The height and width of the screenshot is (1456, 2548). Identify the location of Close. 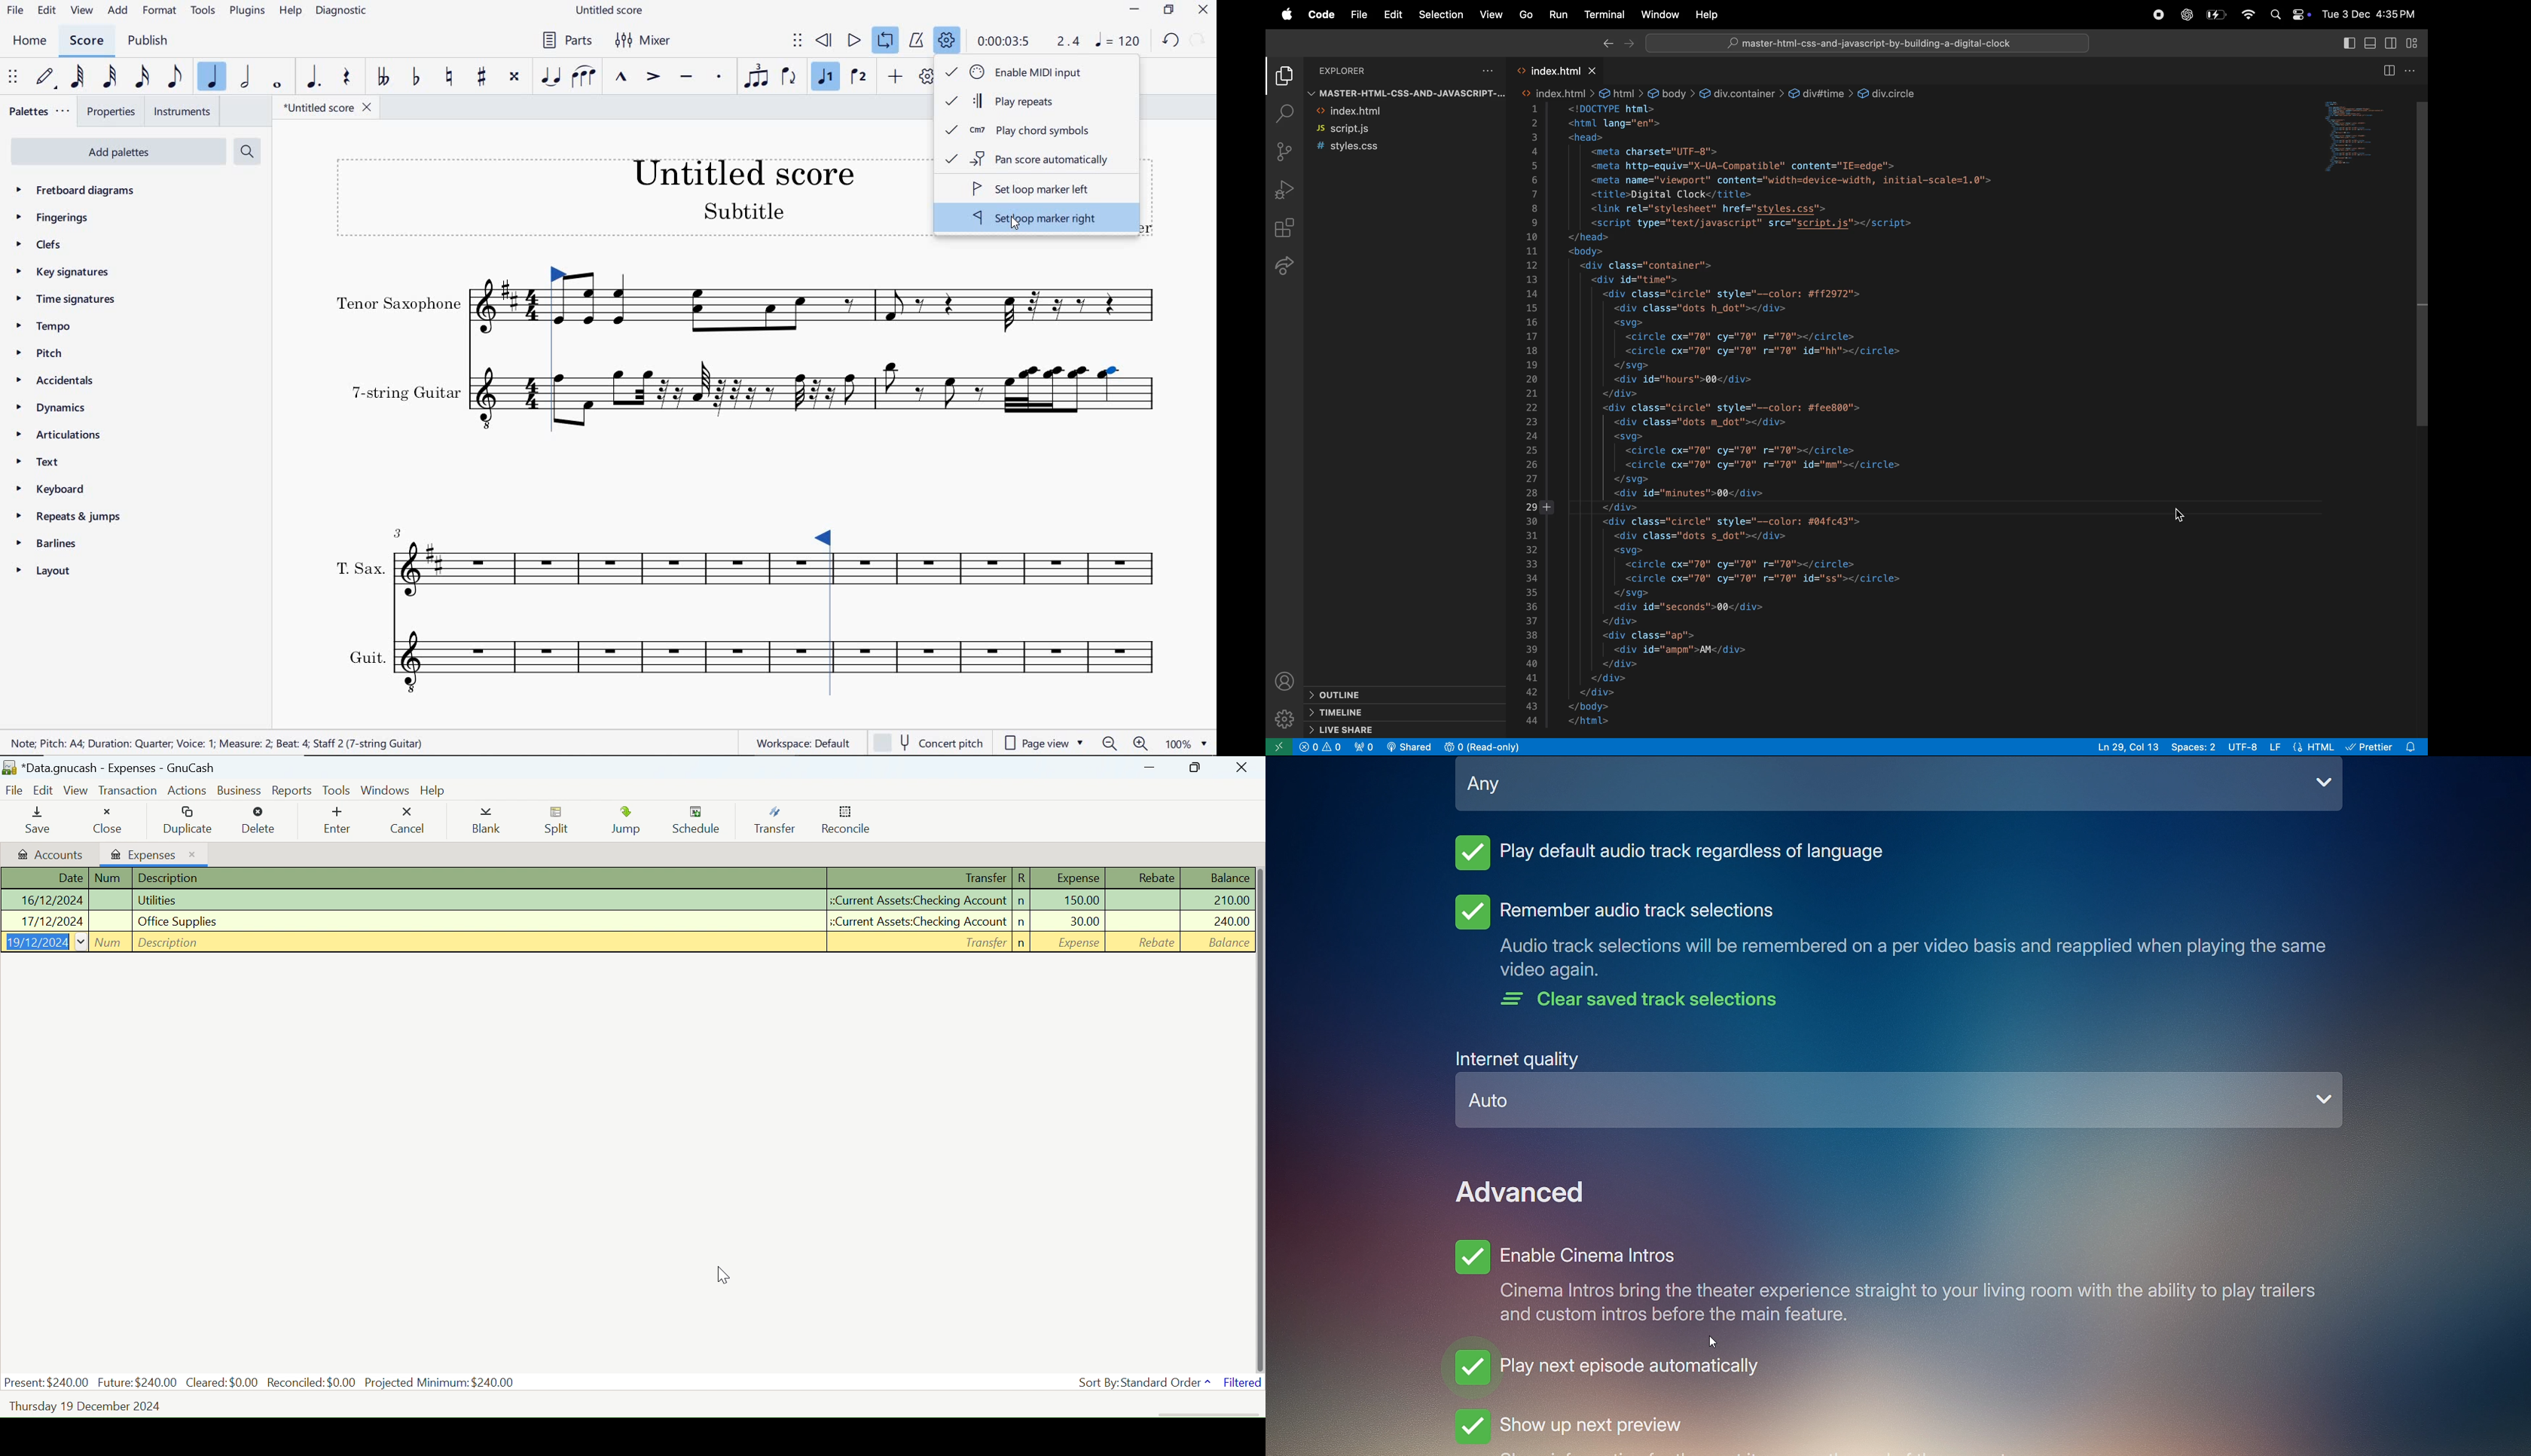
(111, 821).